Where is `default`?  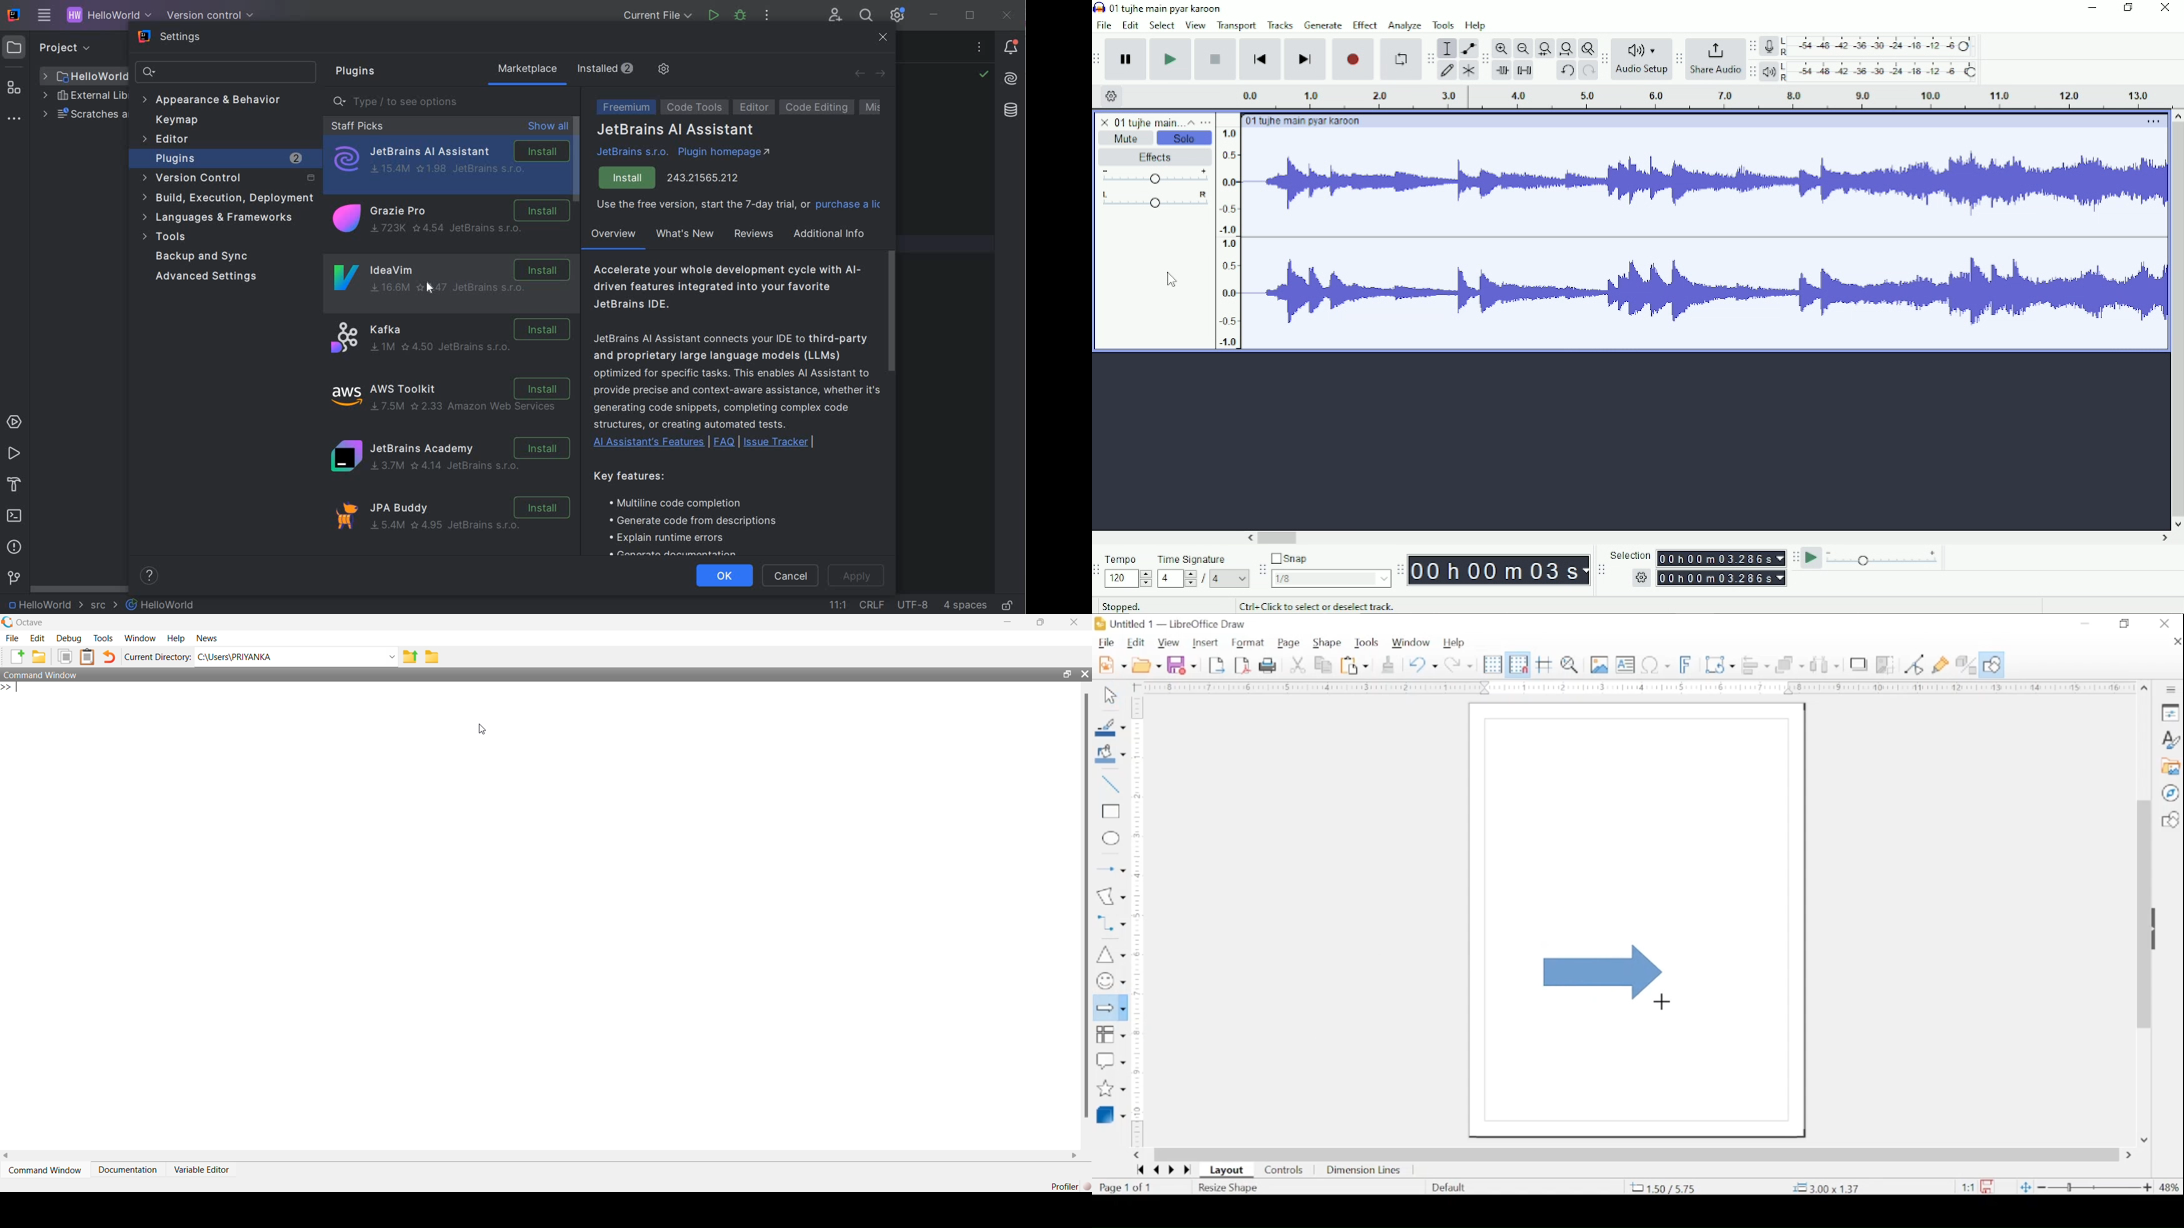
default is located at coordinates (1450, 1187).